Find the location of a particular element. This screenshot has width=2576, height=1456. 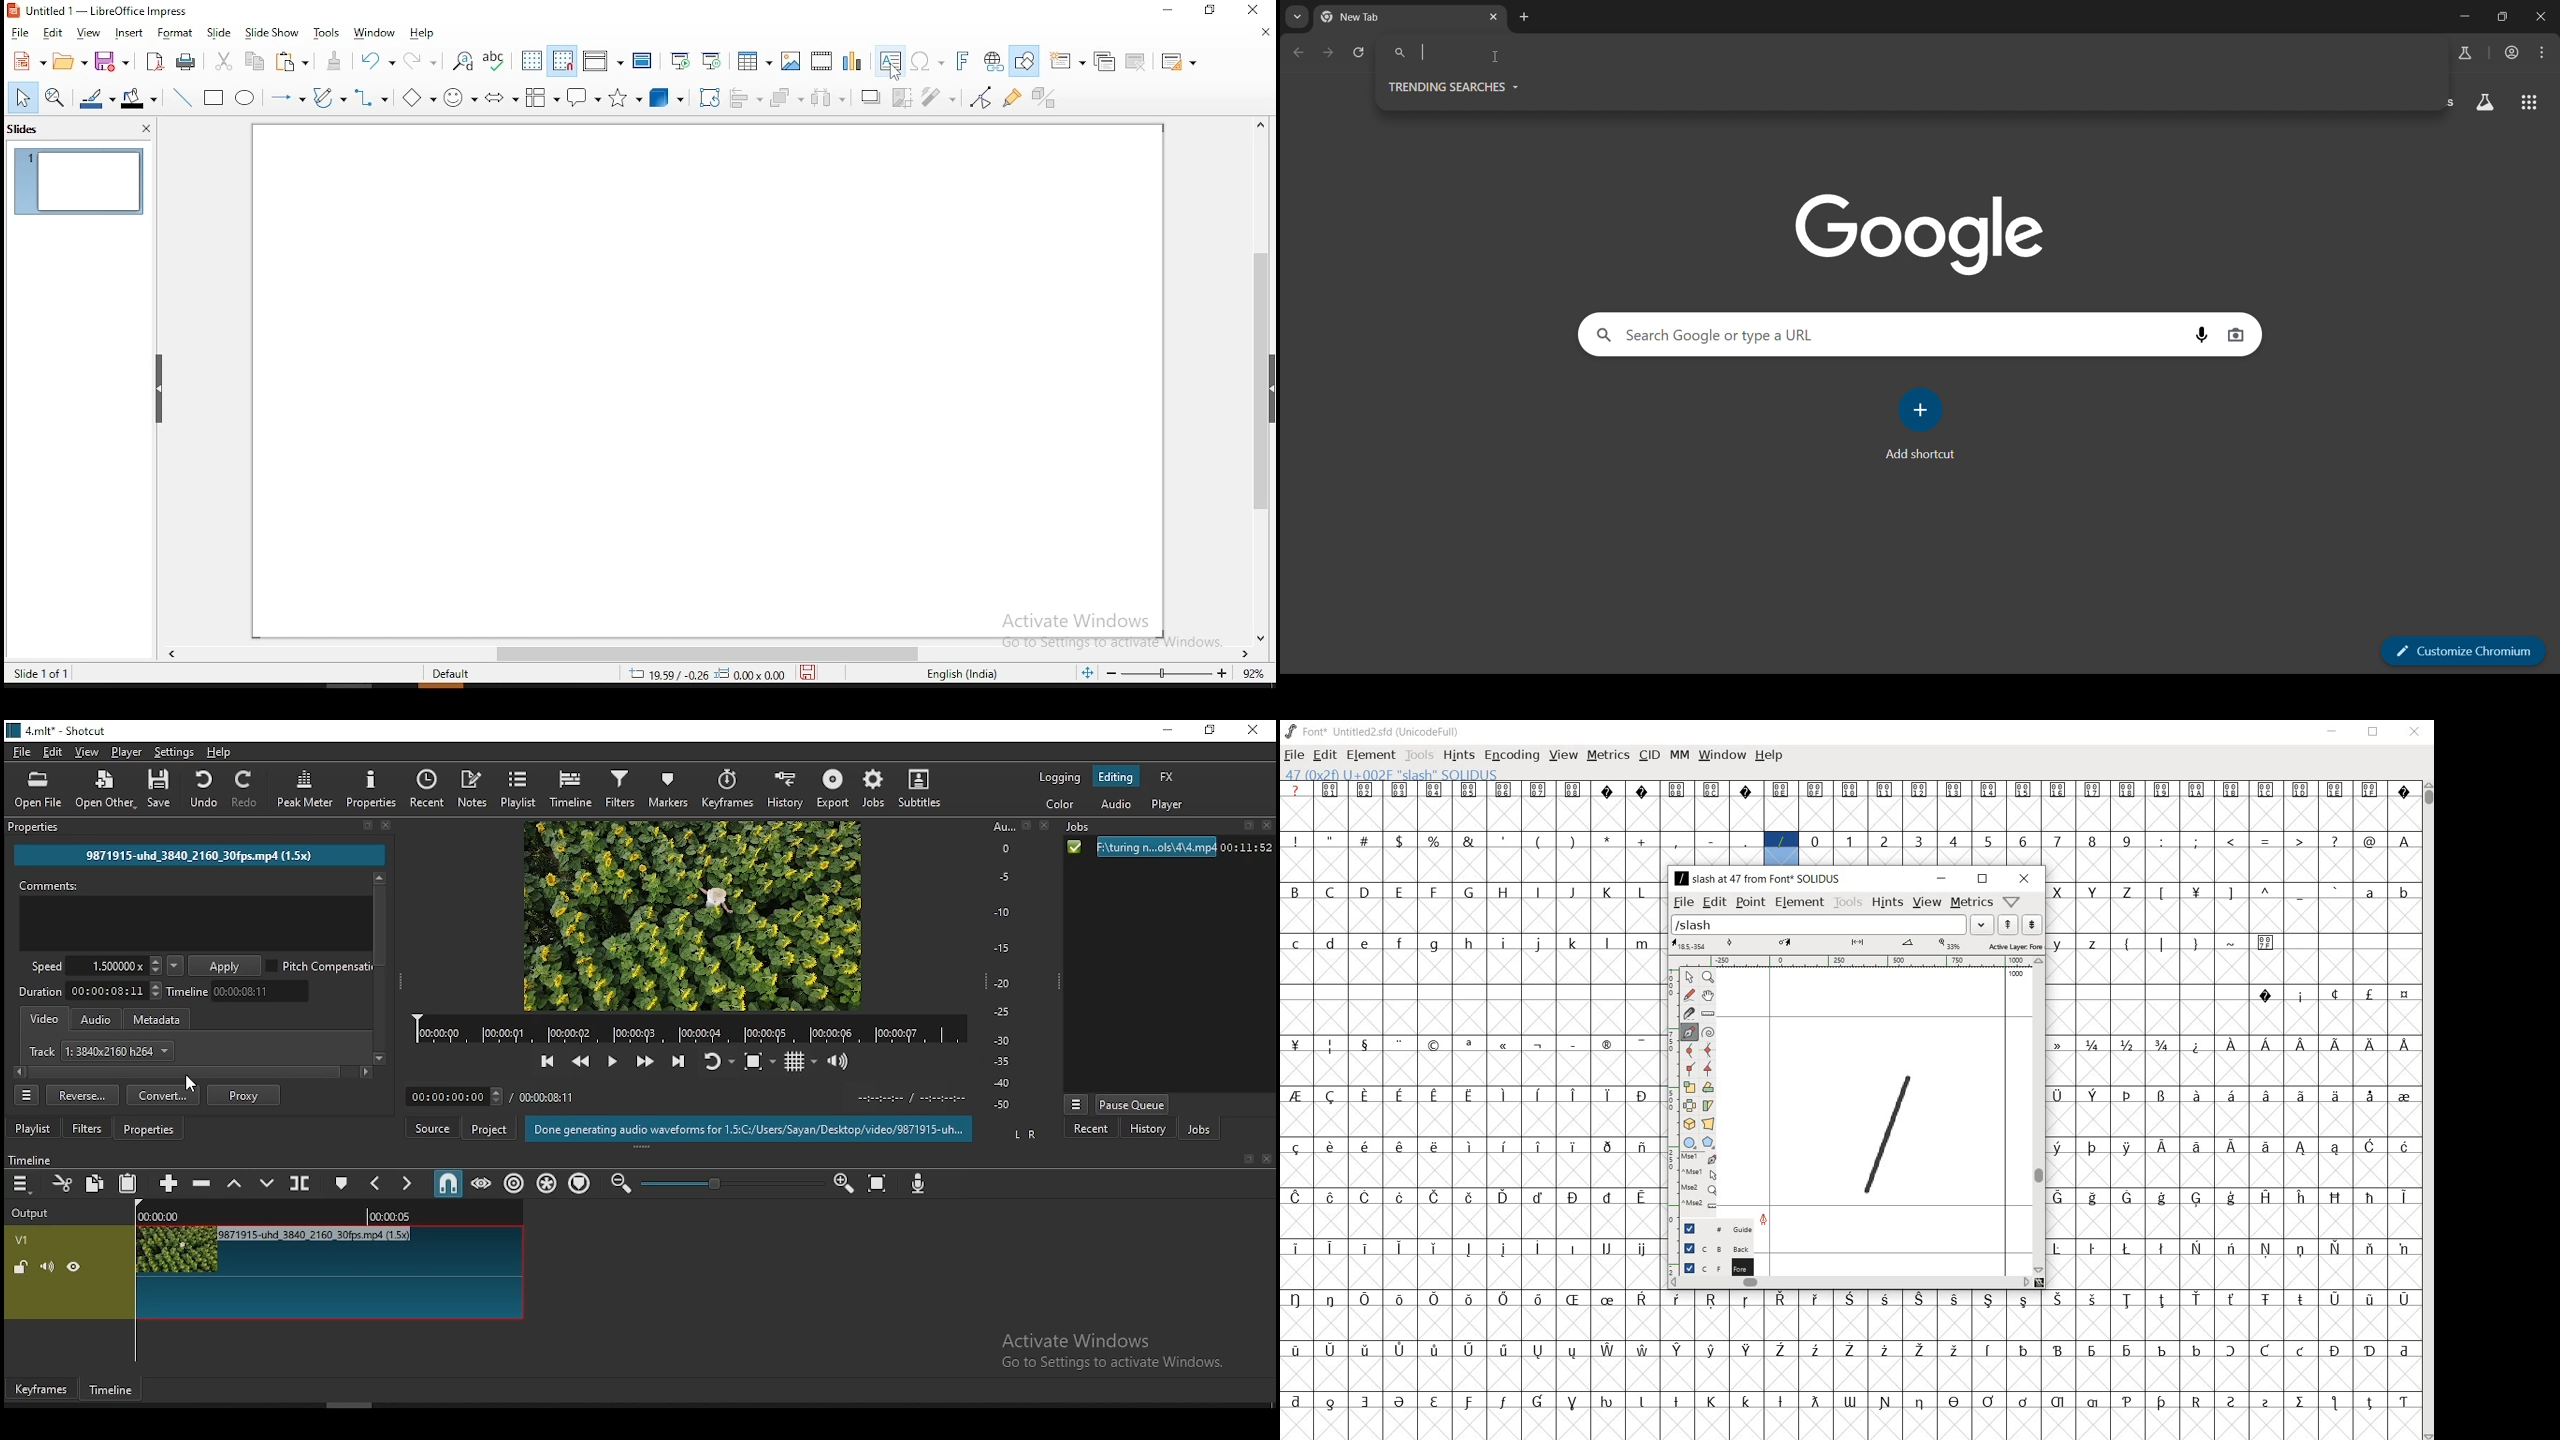

view is located at coordinates (1928, 903).